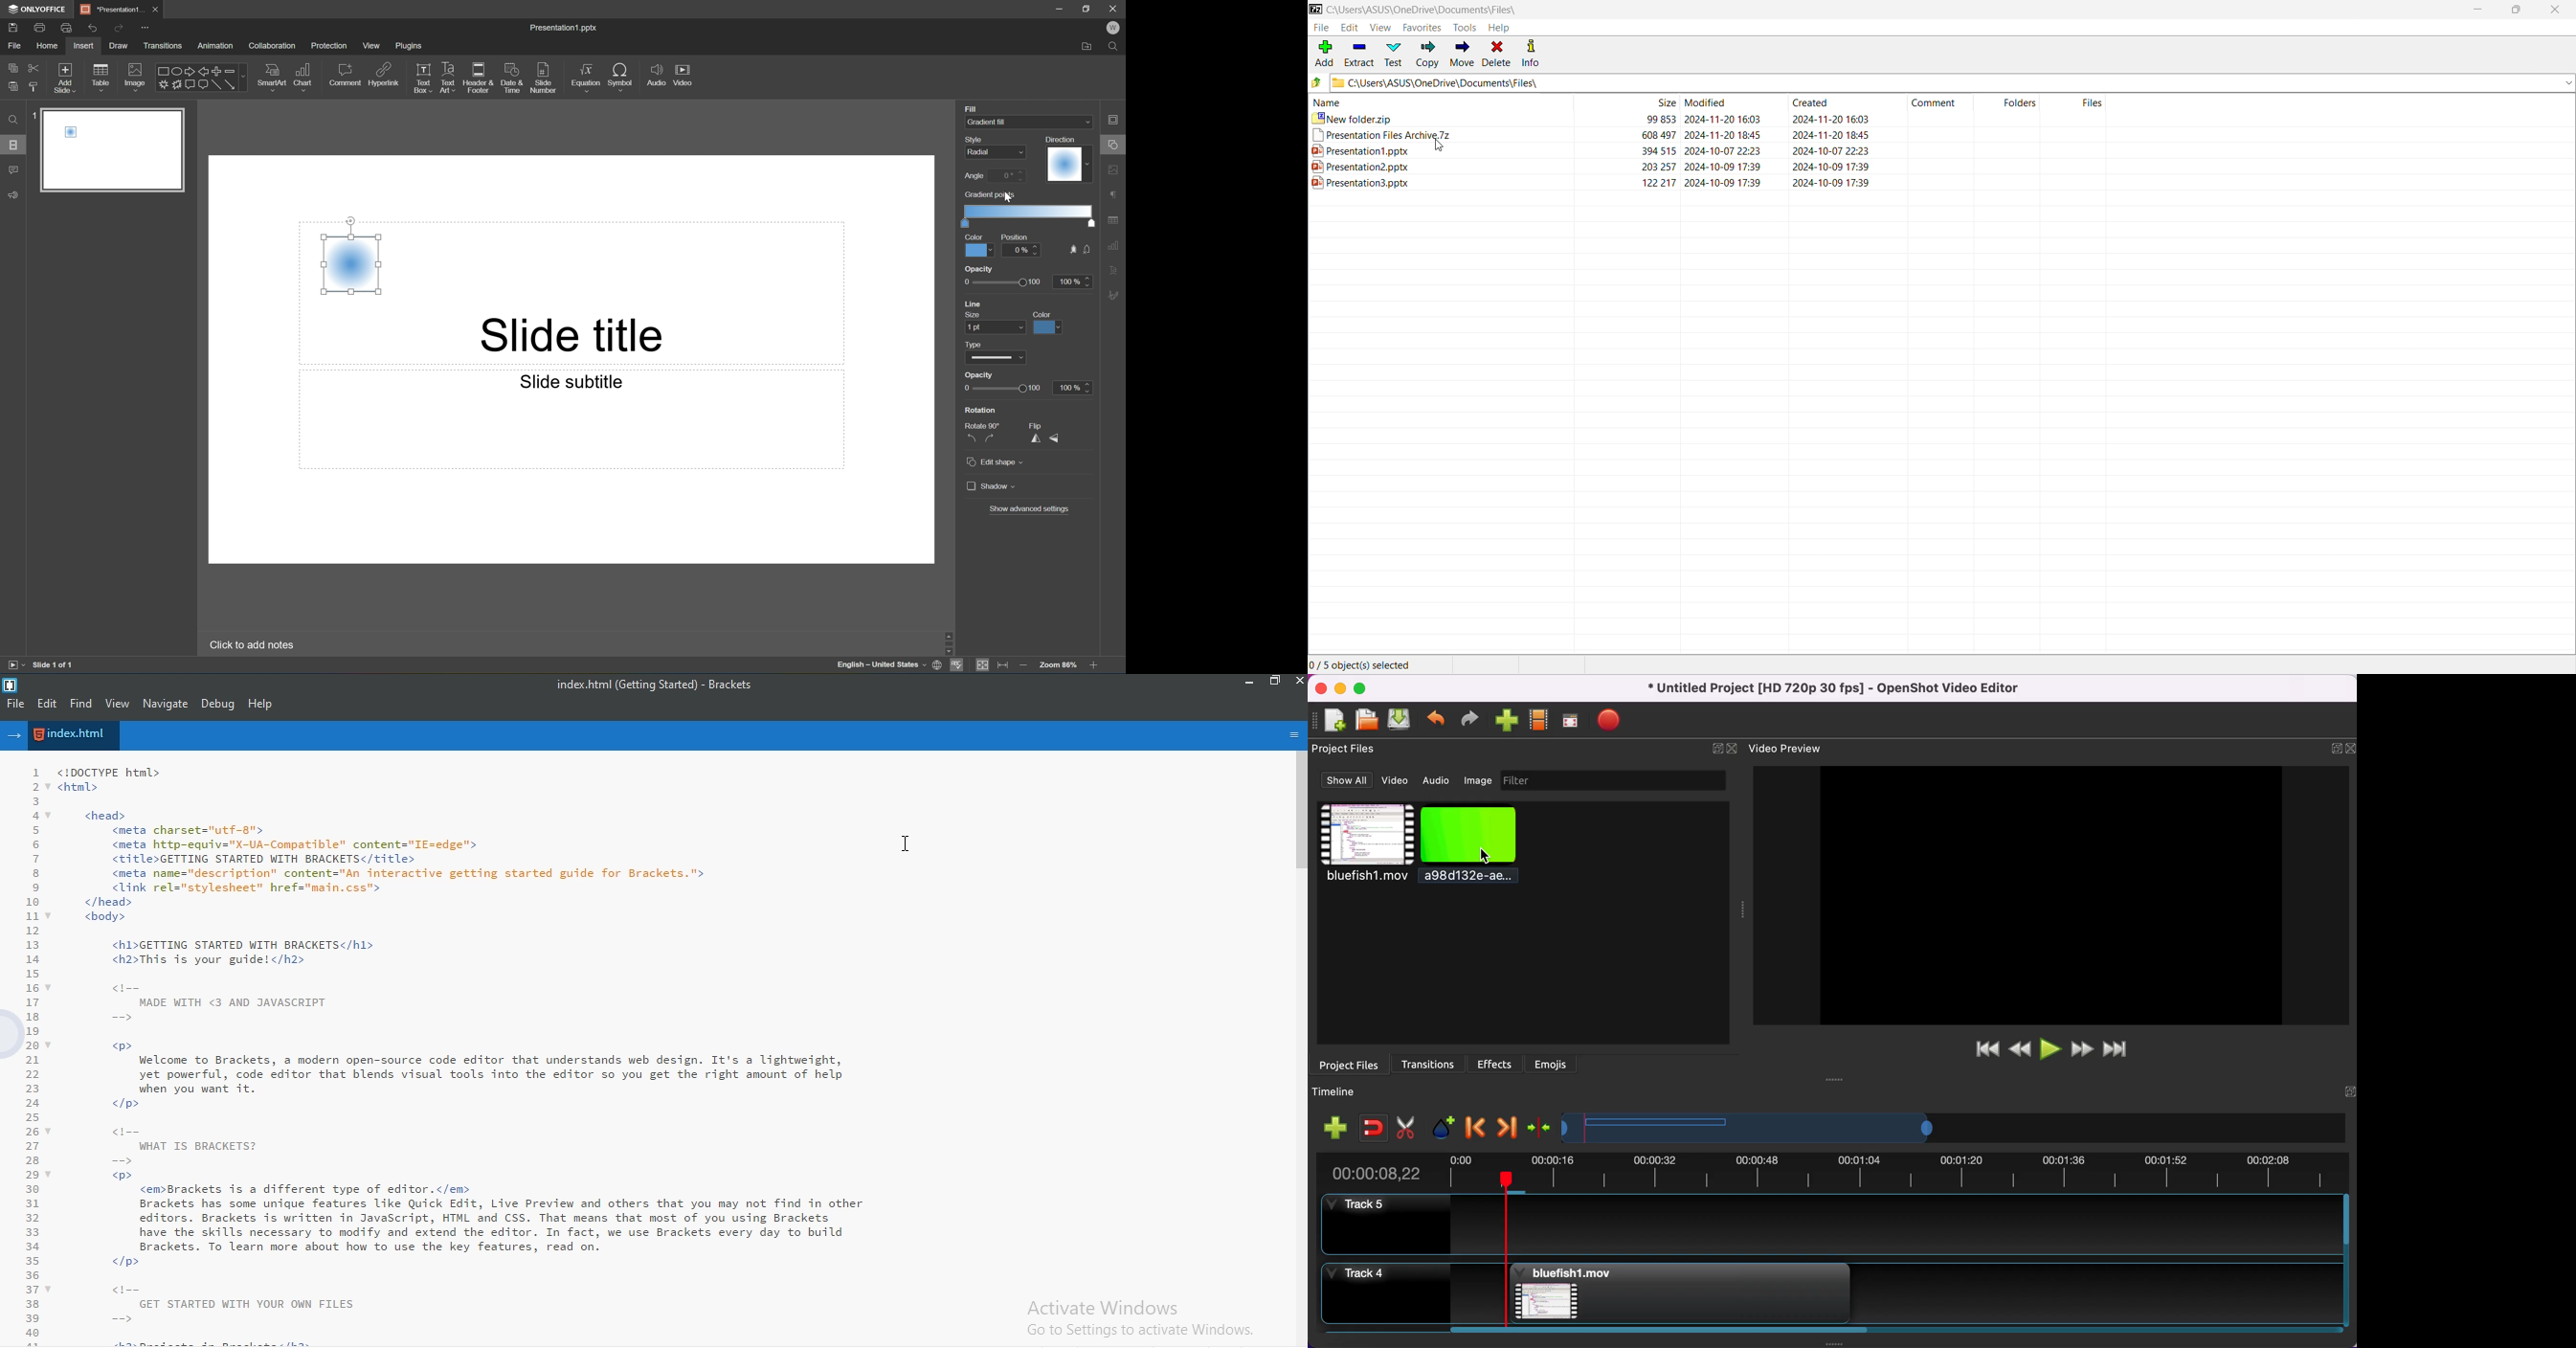 Image resolution: width=2576 pixels, height=1372 pixels. Describe the element at coordinates (217, 71) in the screenshot. I see `Plus` at that location.